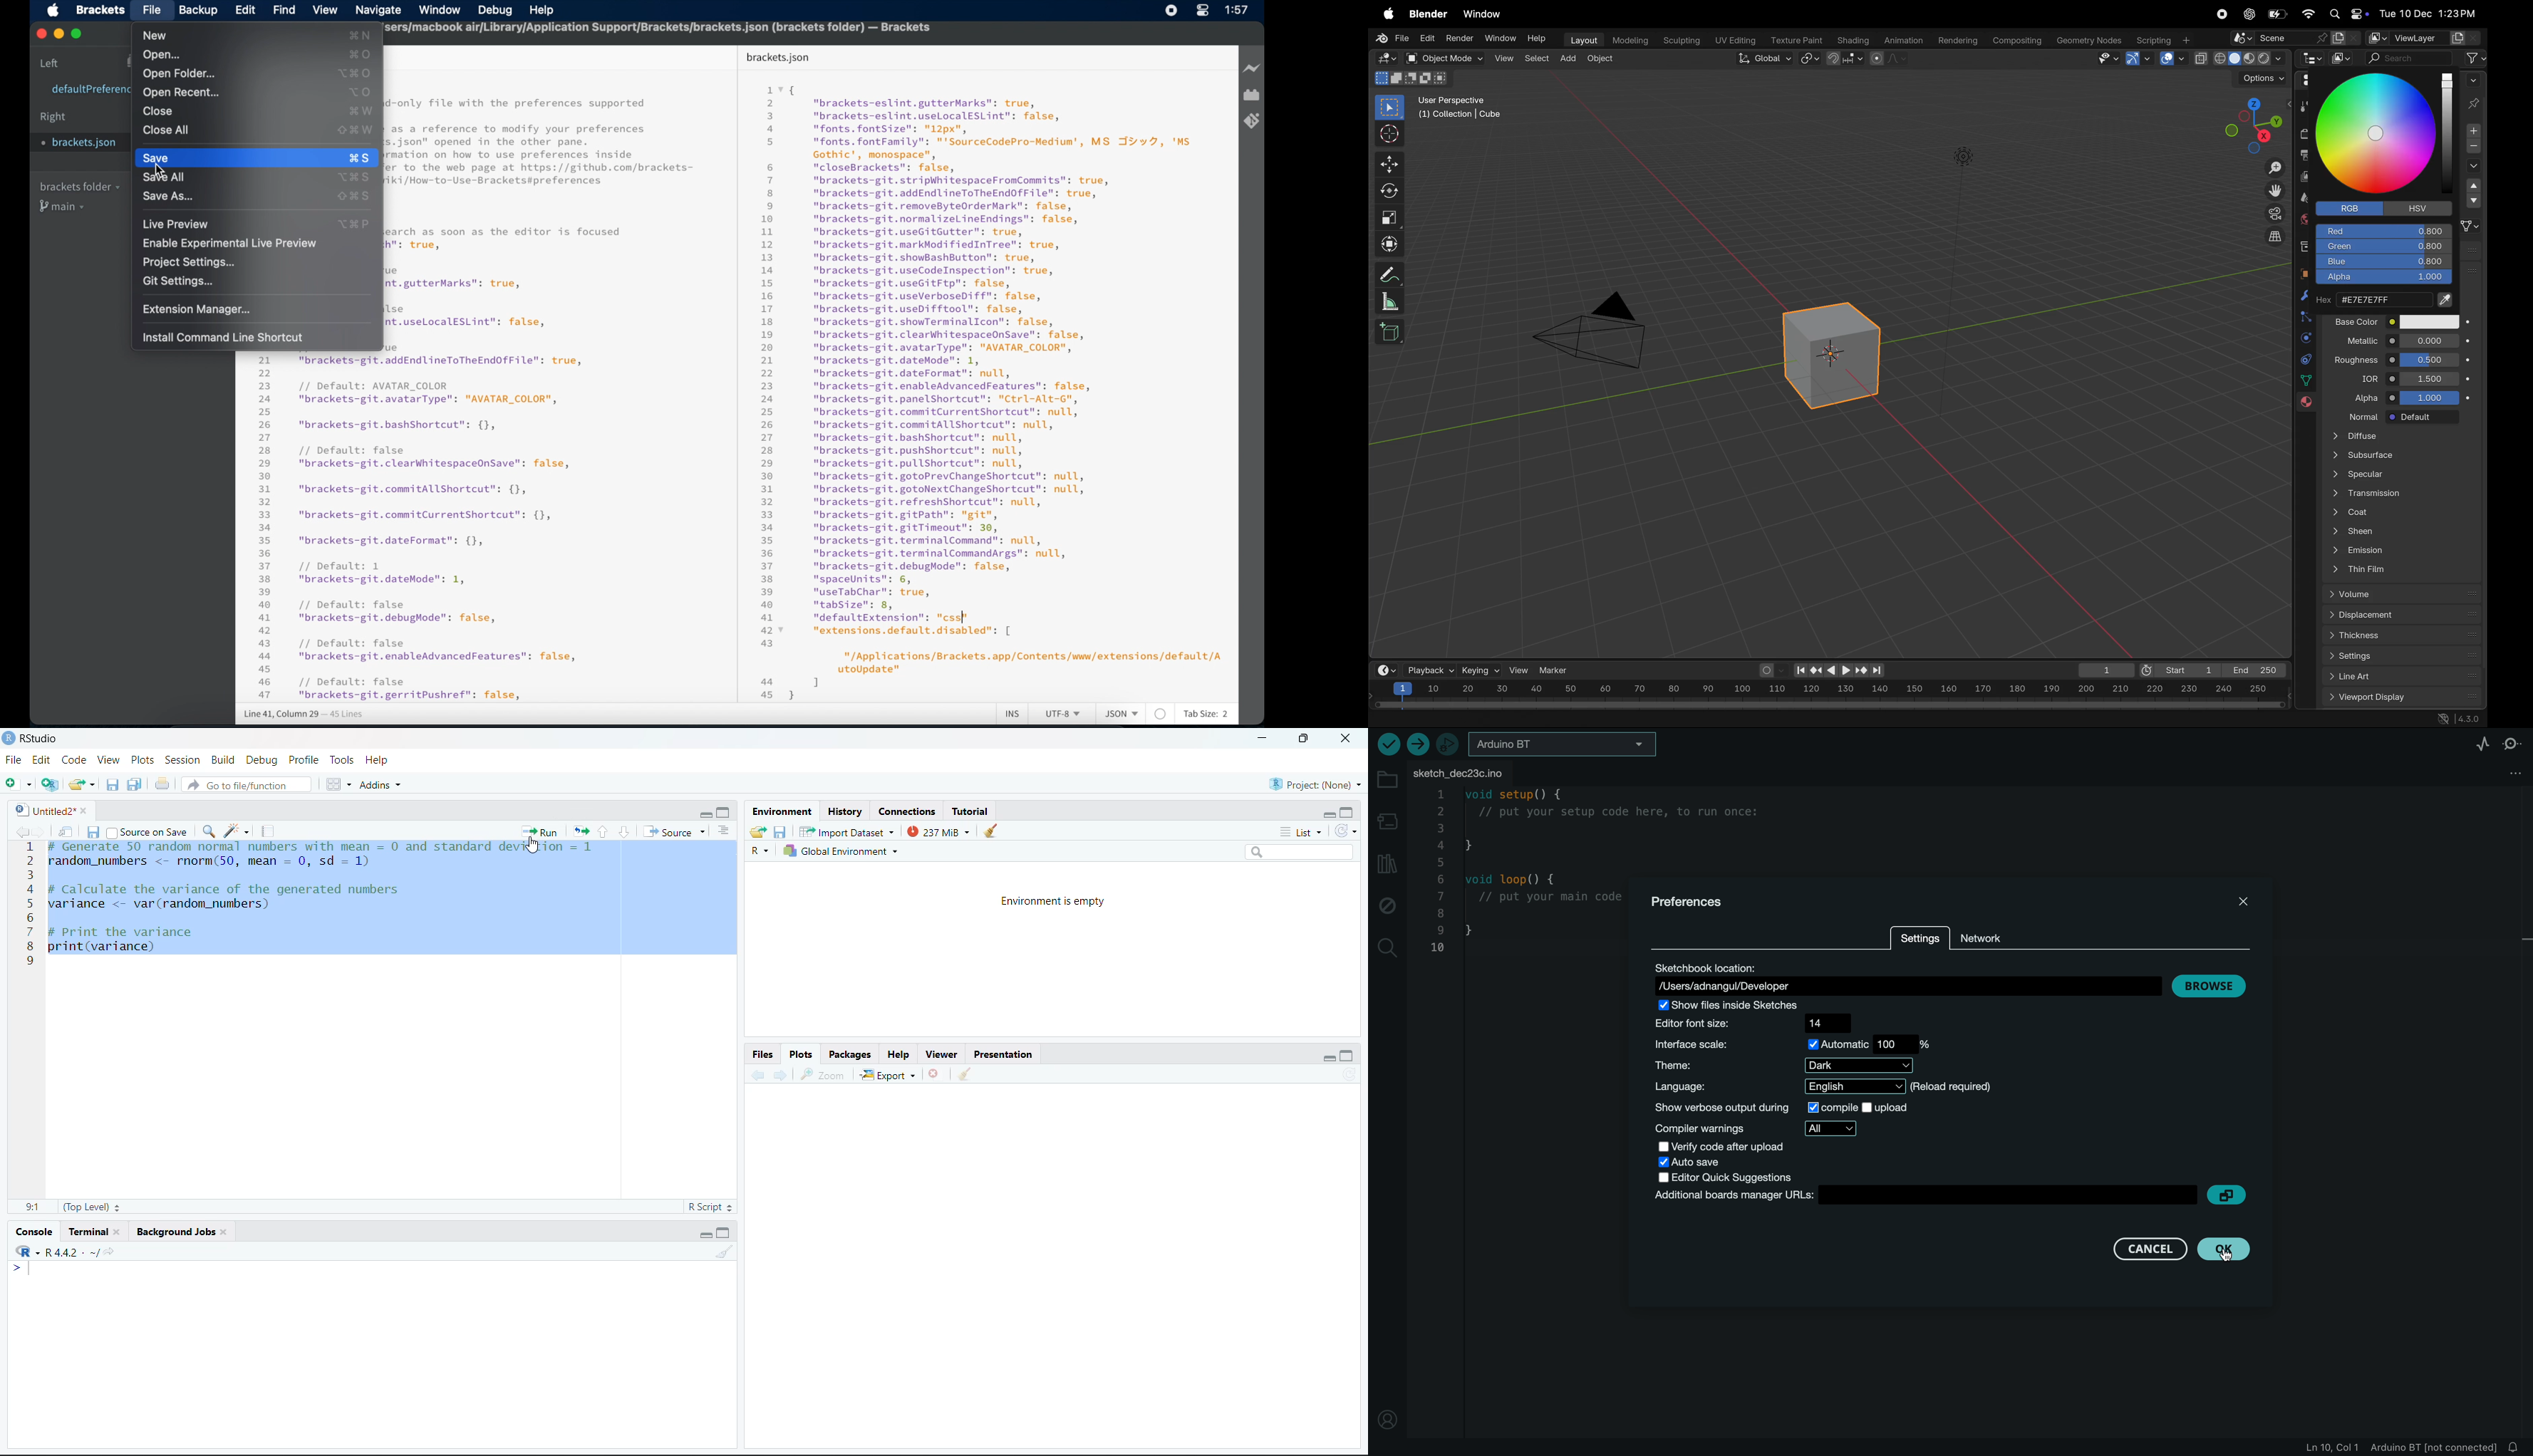 This screenshot has width=2548, height=1456. What do you see at coordinates (1351, 1073) in the screenshot?
I see `refresh` at bounding box center [1351, 1073].